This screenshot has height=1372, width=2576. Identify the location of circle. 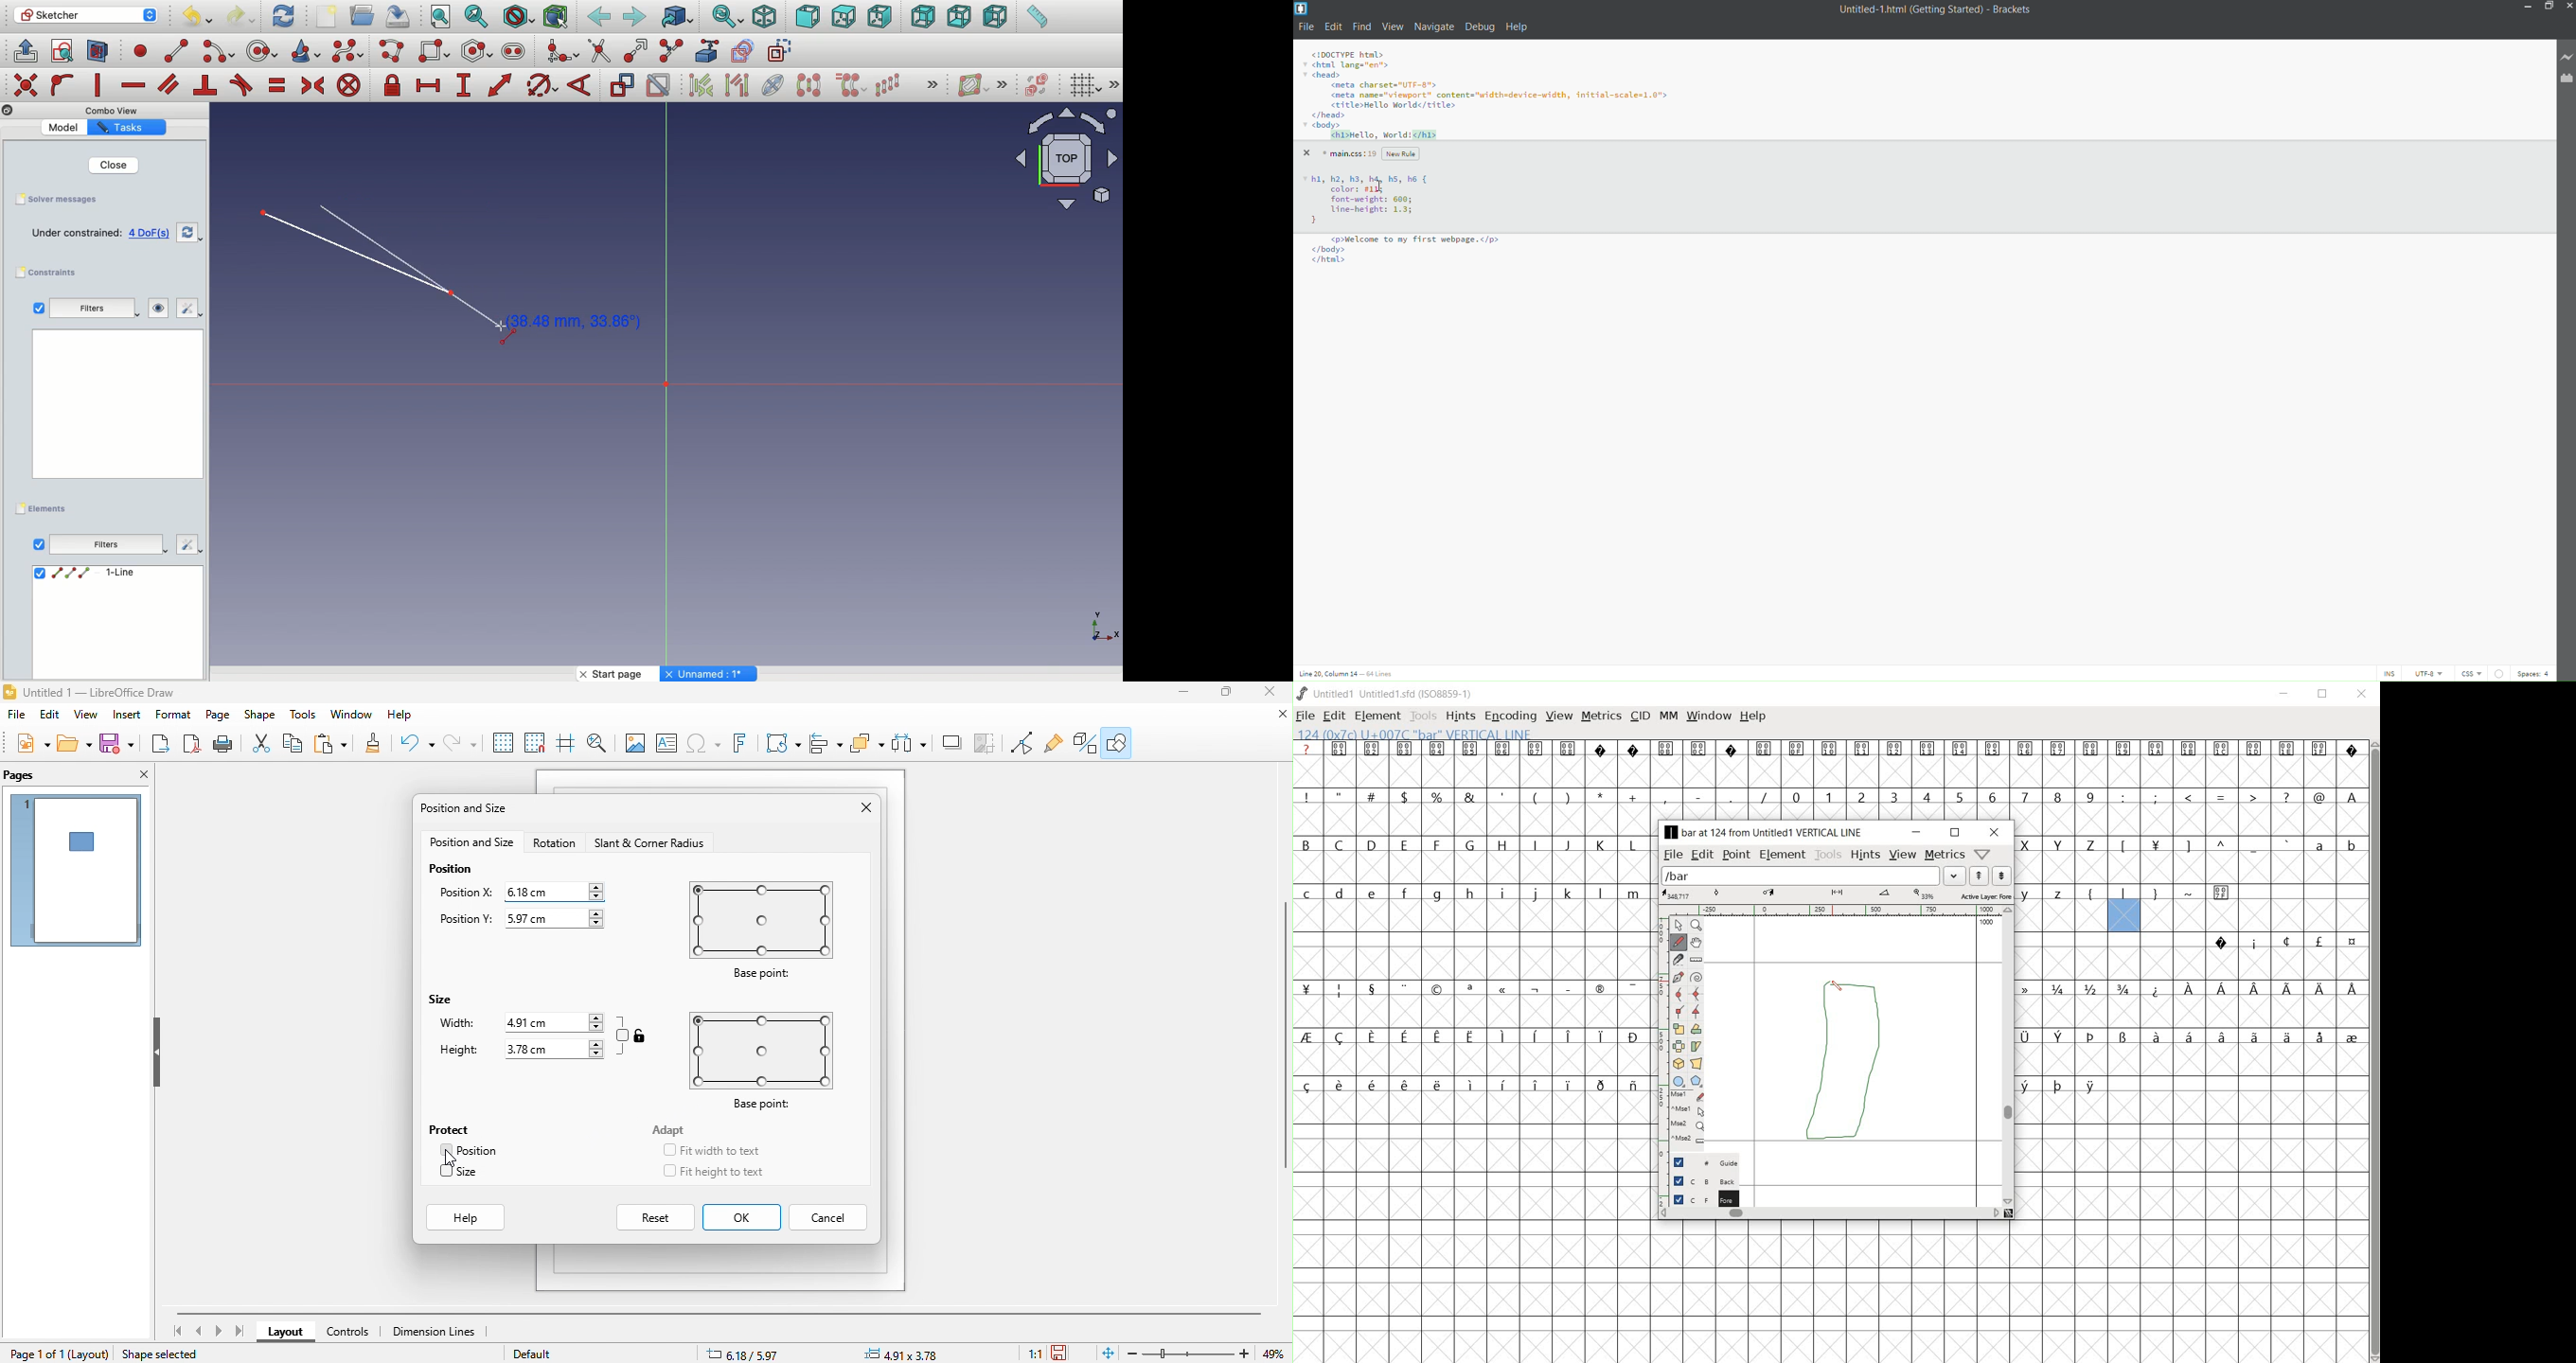
(263, 51).